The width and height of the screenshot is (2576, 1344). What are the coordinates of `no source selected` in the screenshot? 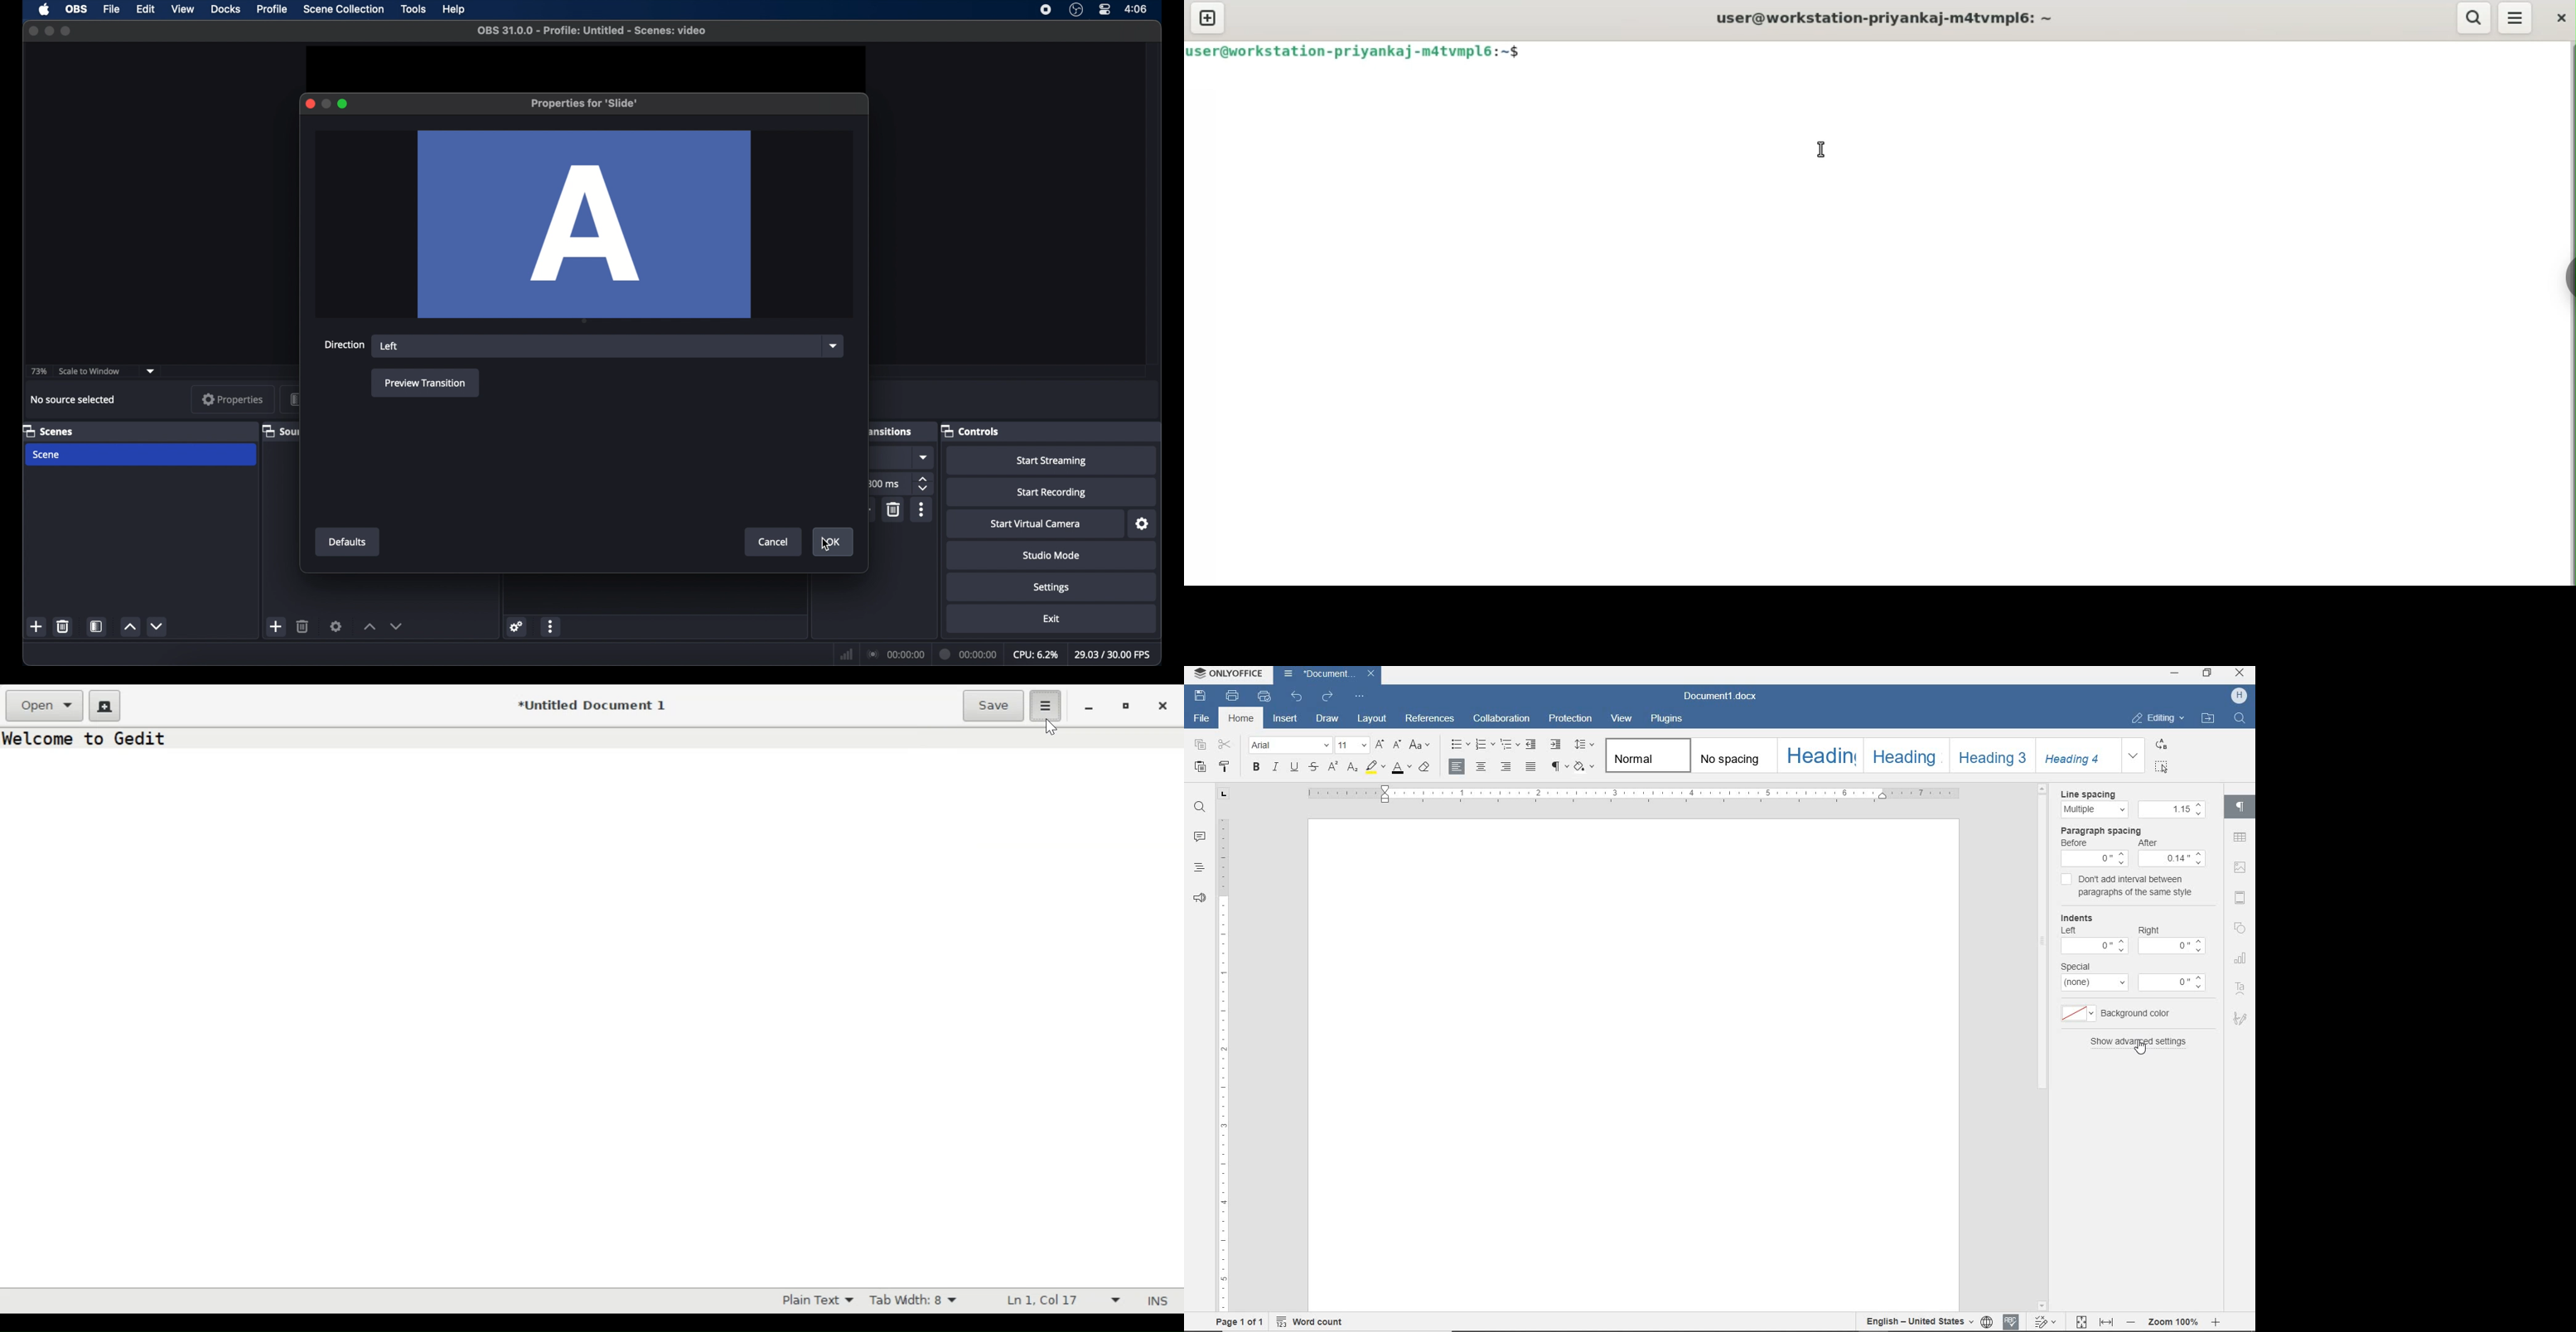 It's located at (73, 400).